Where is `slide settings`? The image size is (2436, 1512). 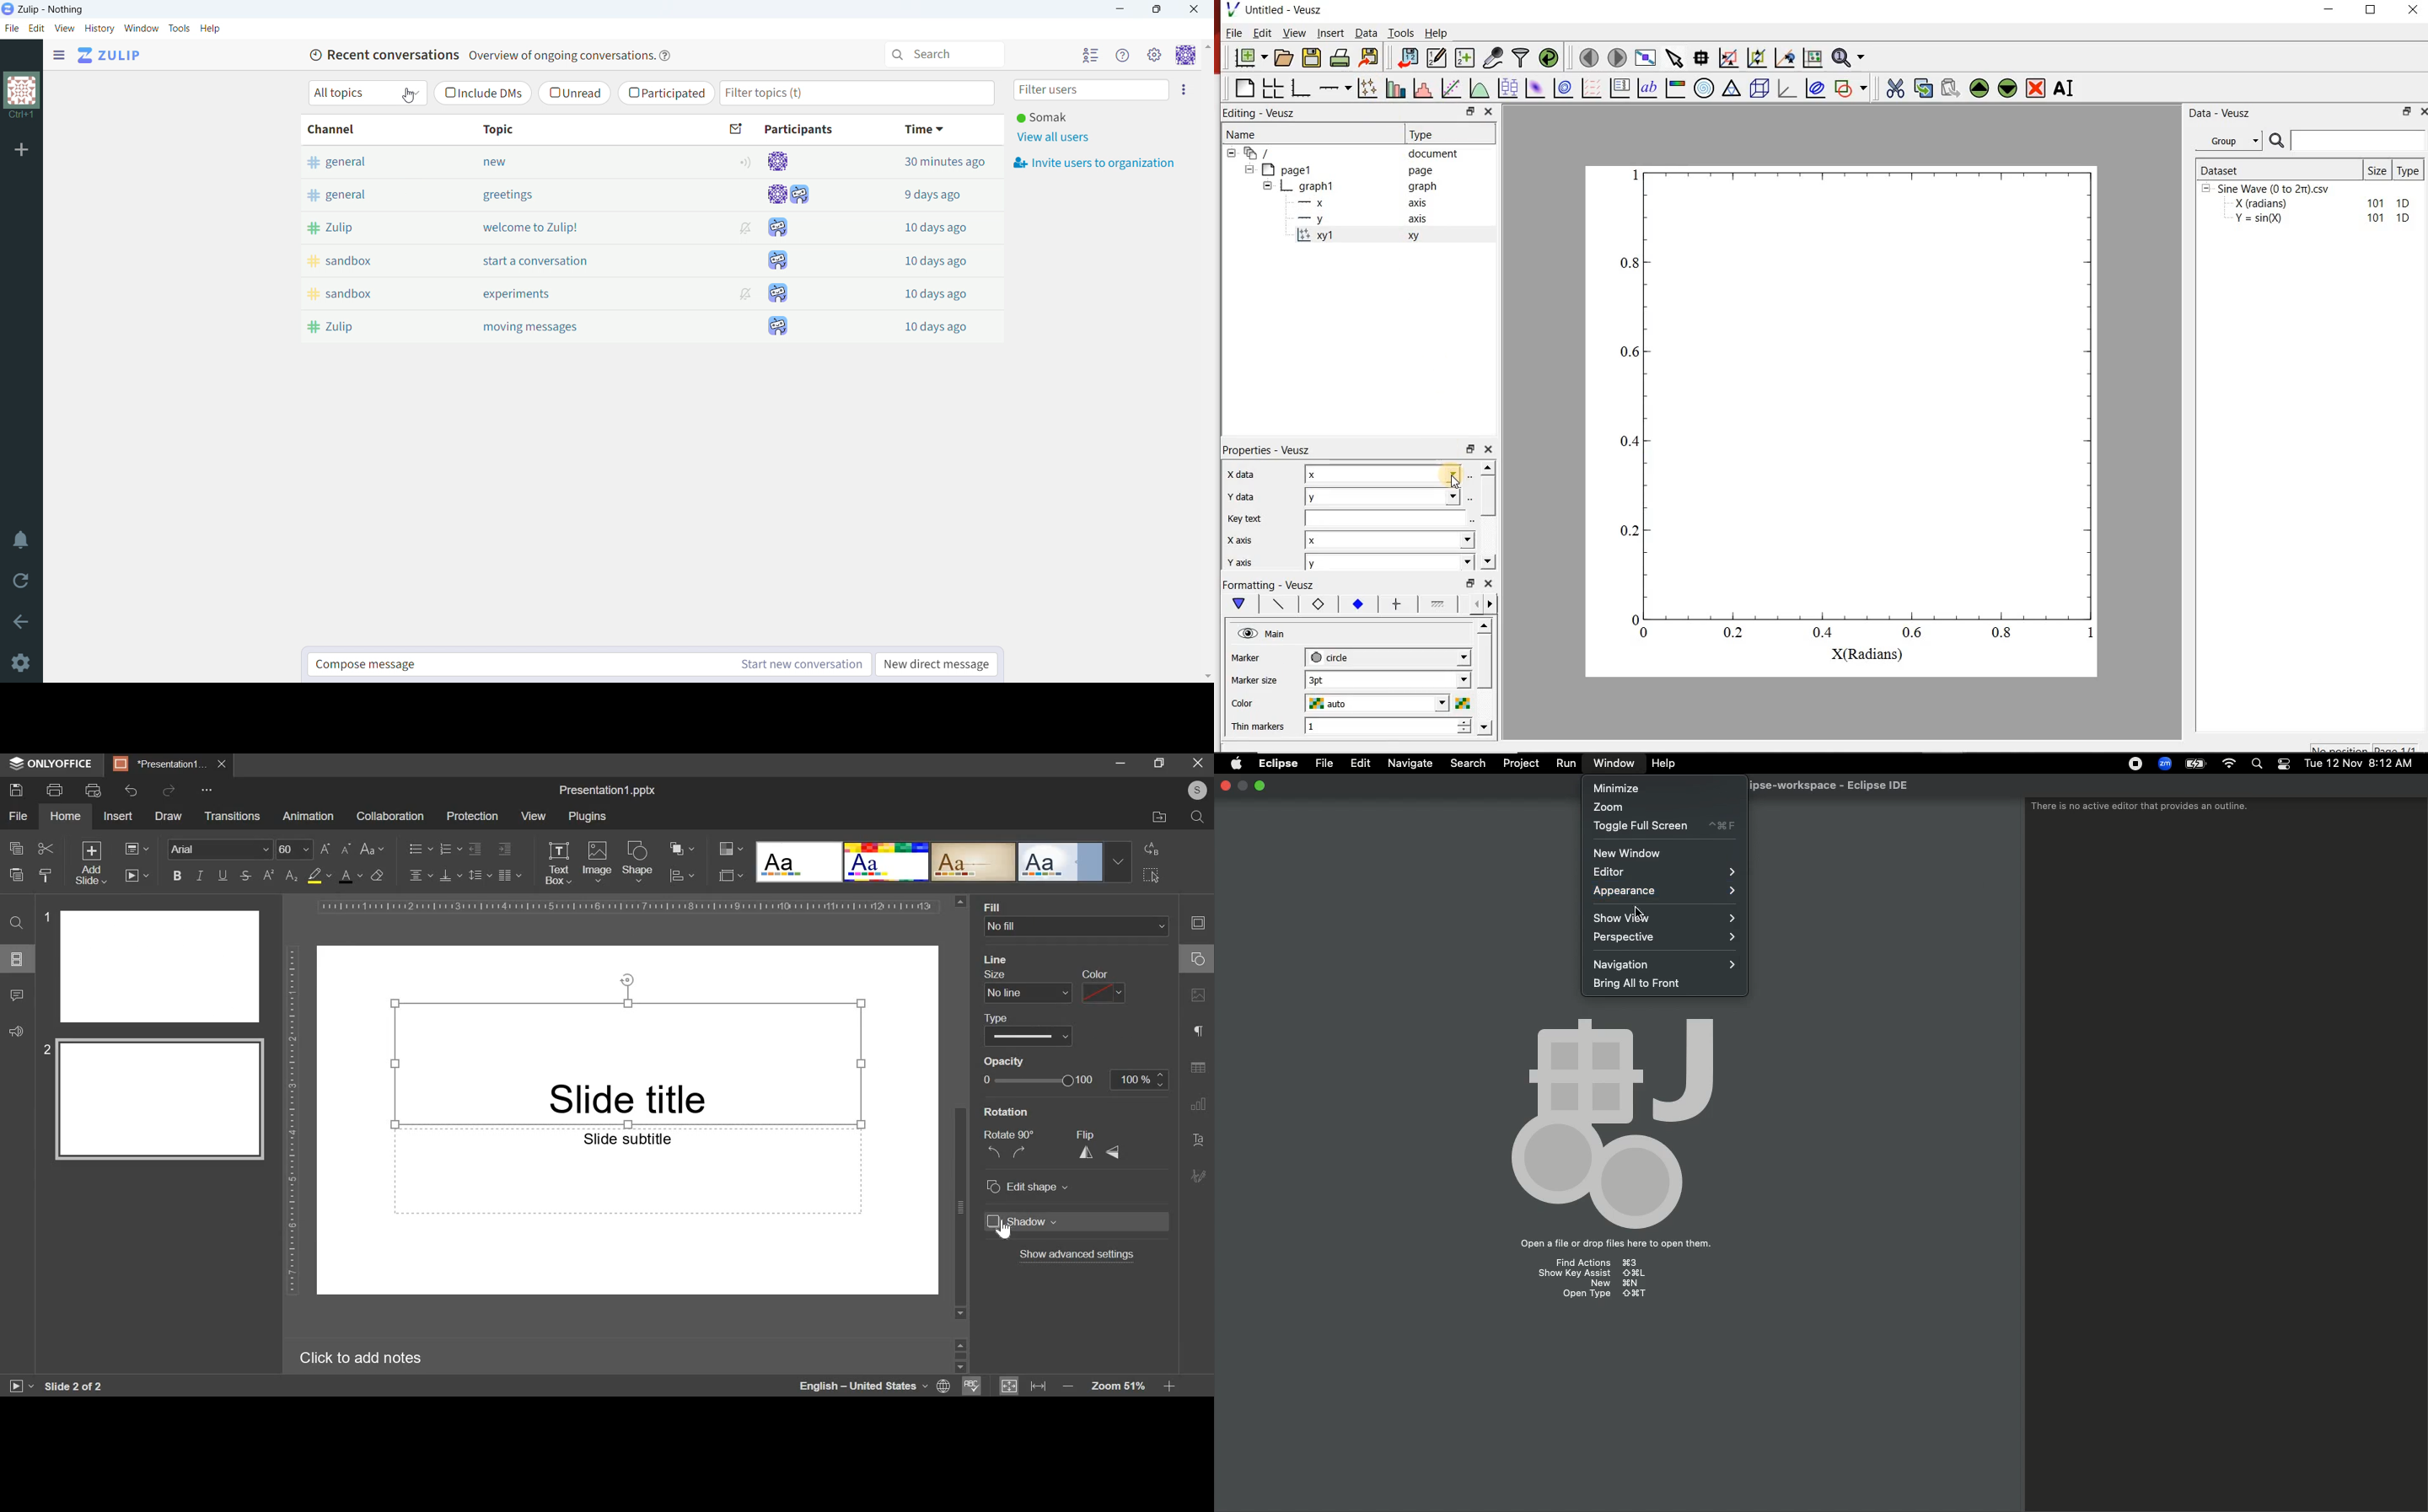
slide settings is located at coordinates (1201, 923).